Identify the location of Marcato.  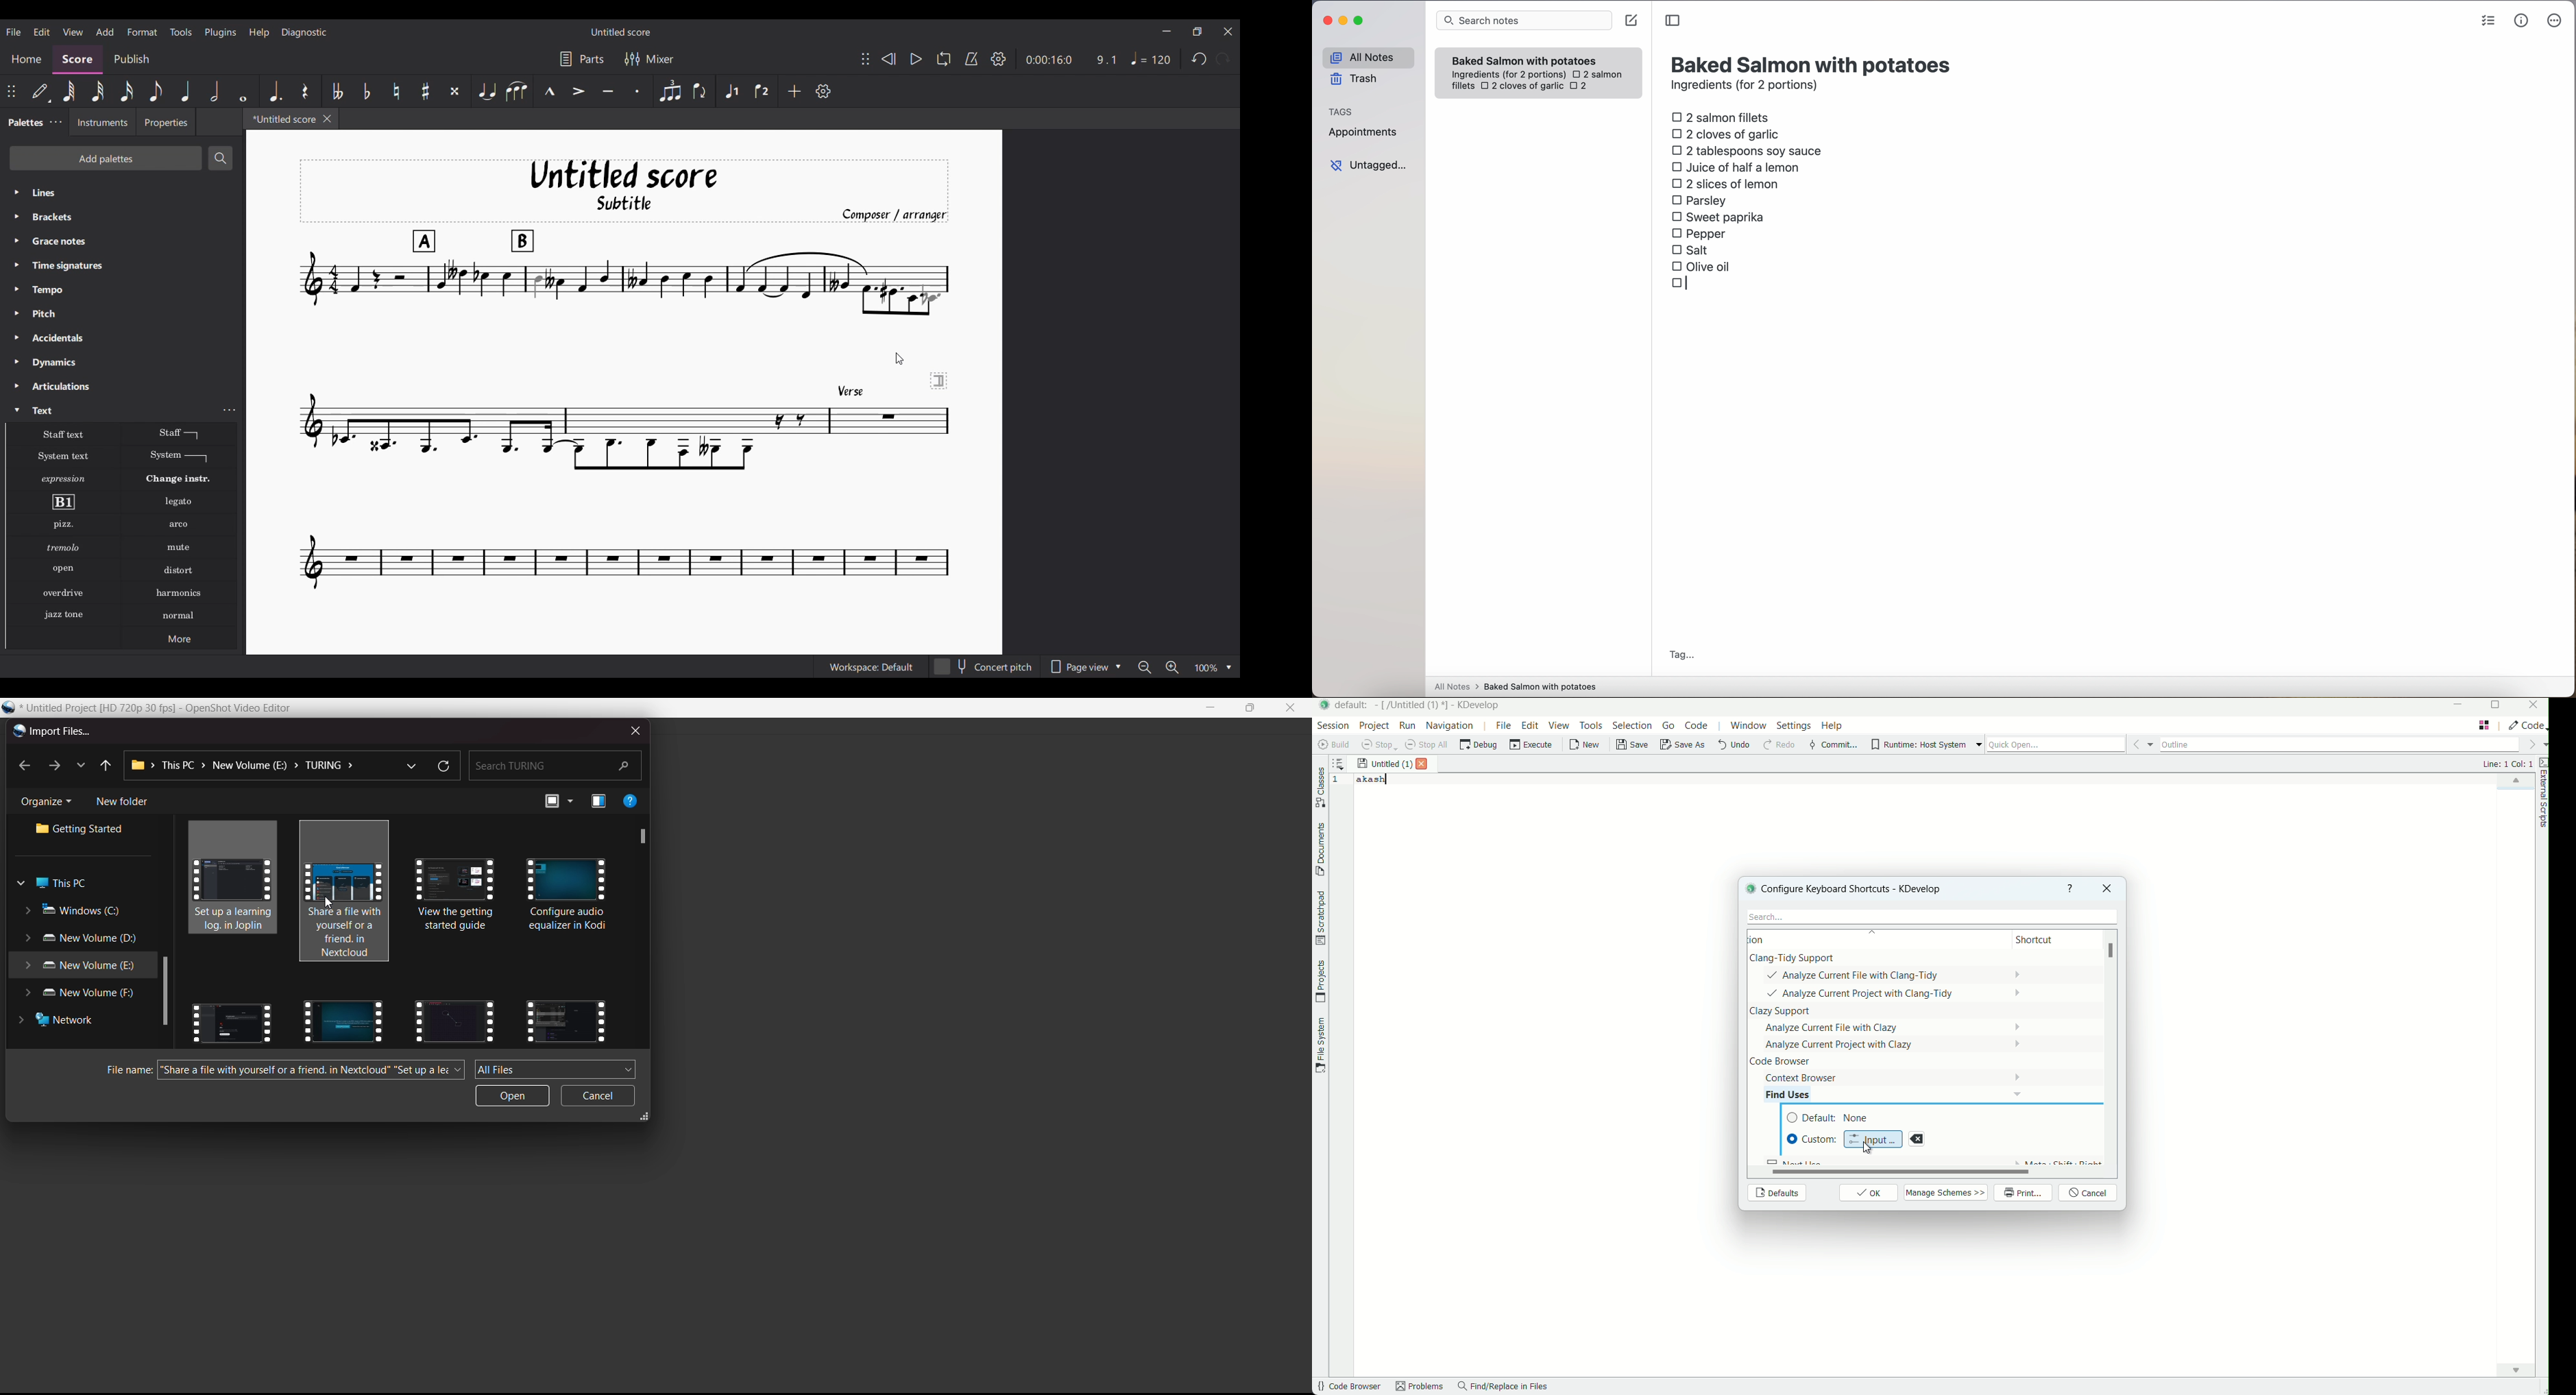
(550, 91).